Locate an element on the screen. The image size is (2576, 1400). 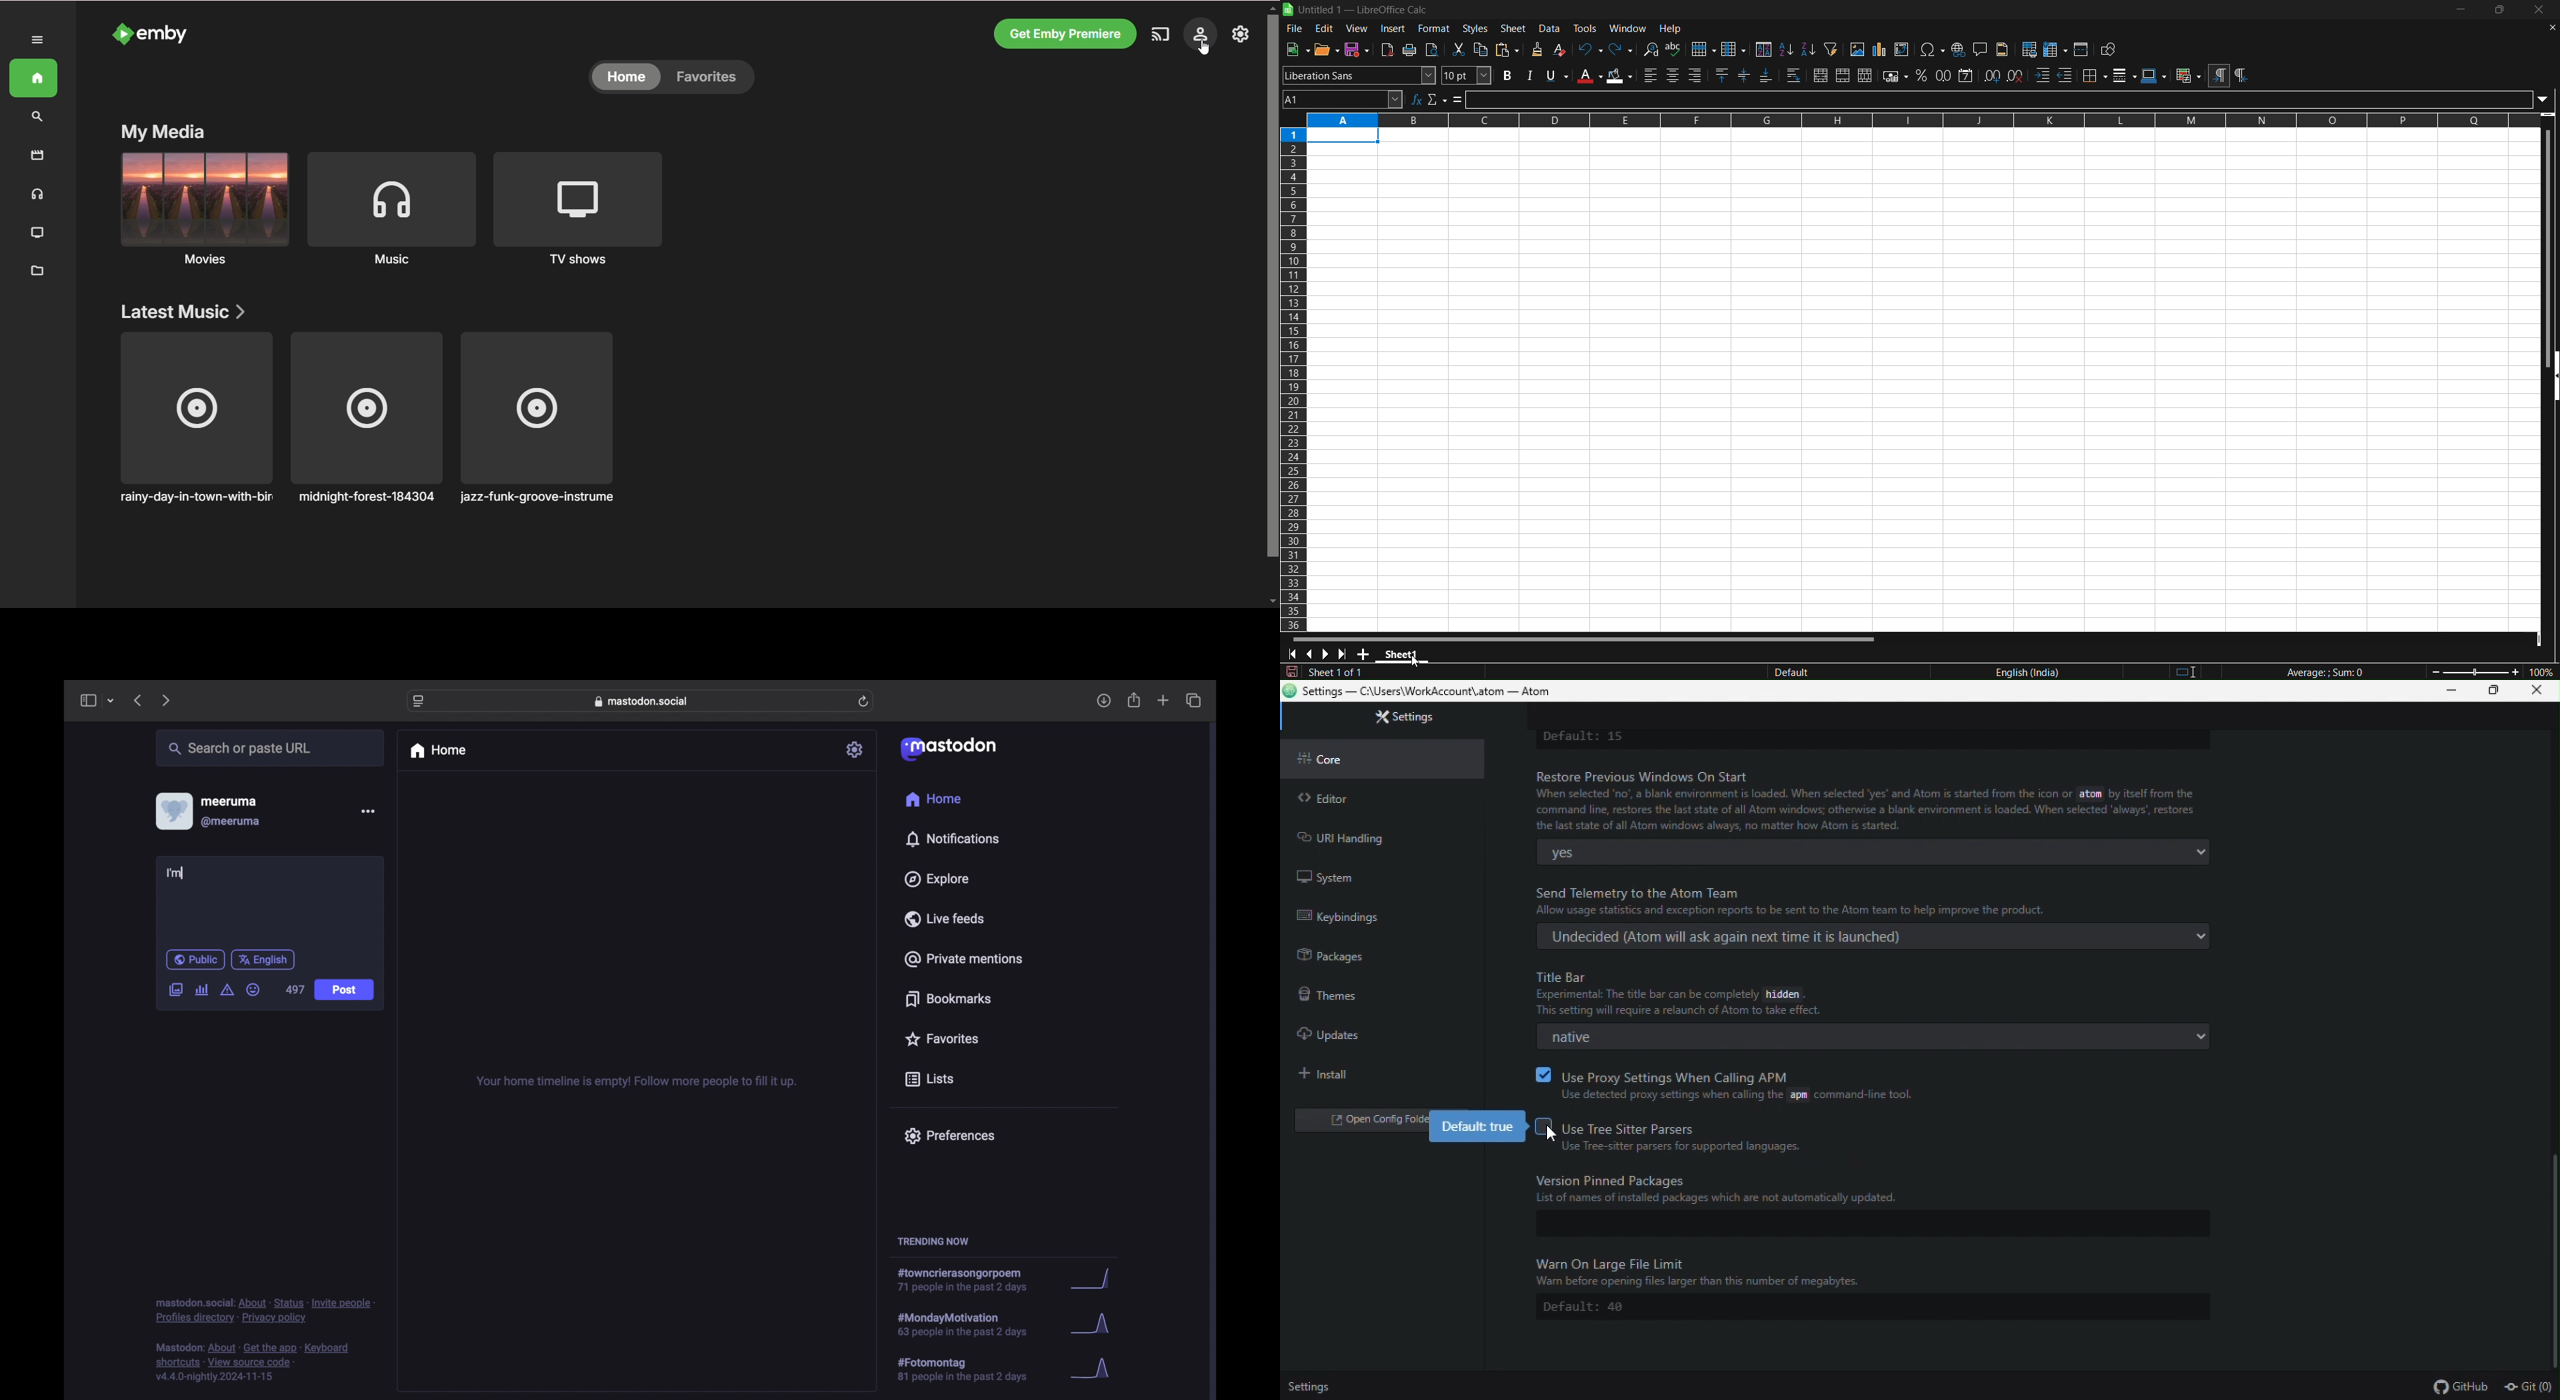
selected cells is located at coordinates (1343, 137).